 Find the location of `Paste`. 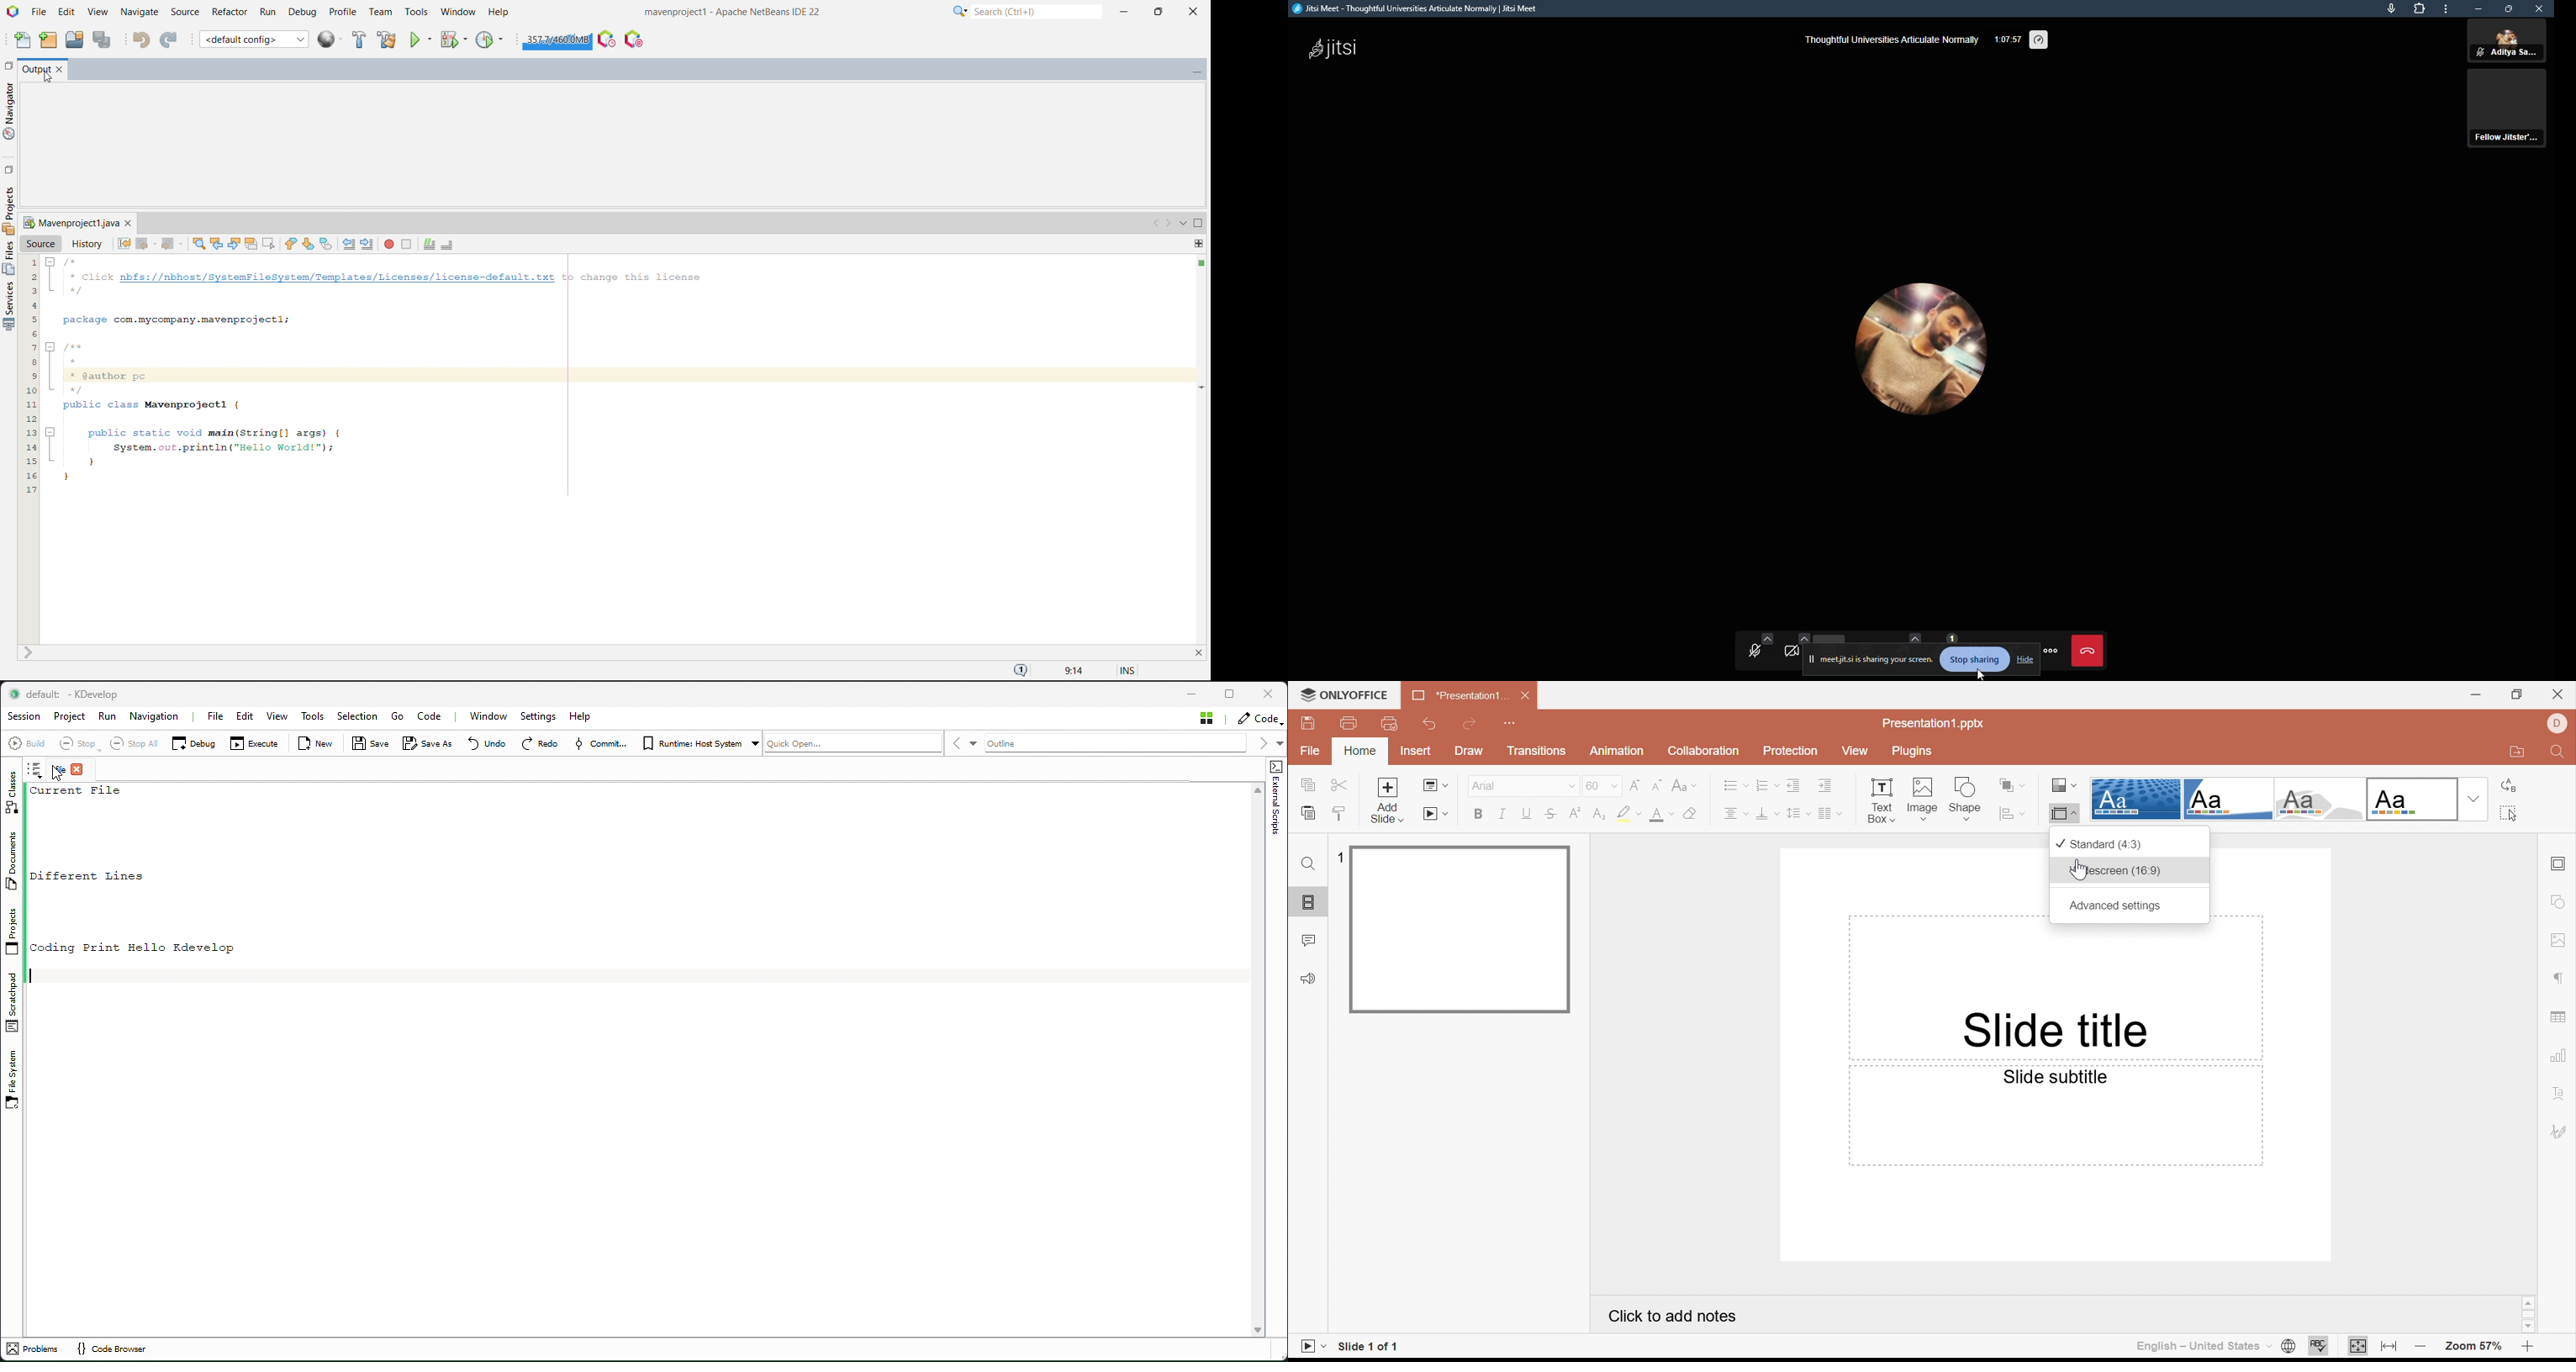

Paste is located at coordinates (1311, 815).